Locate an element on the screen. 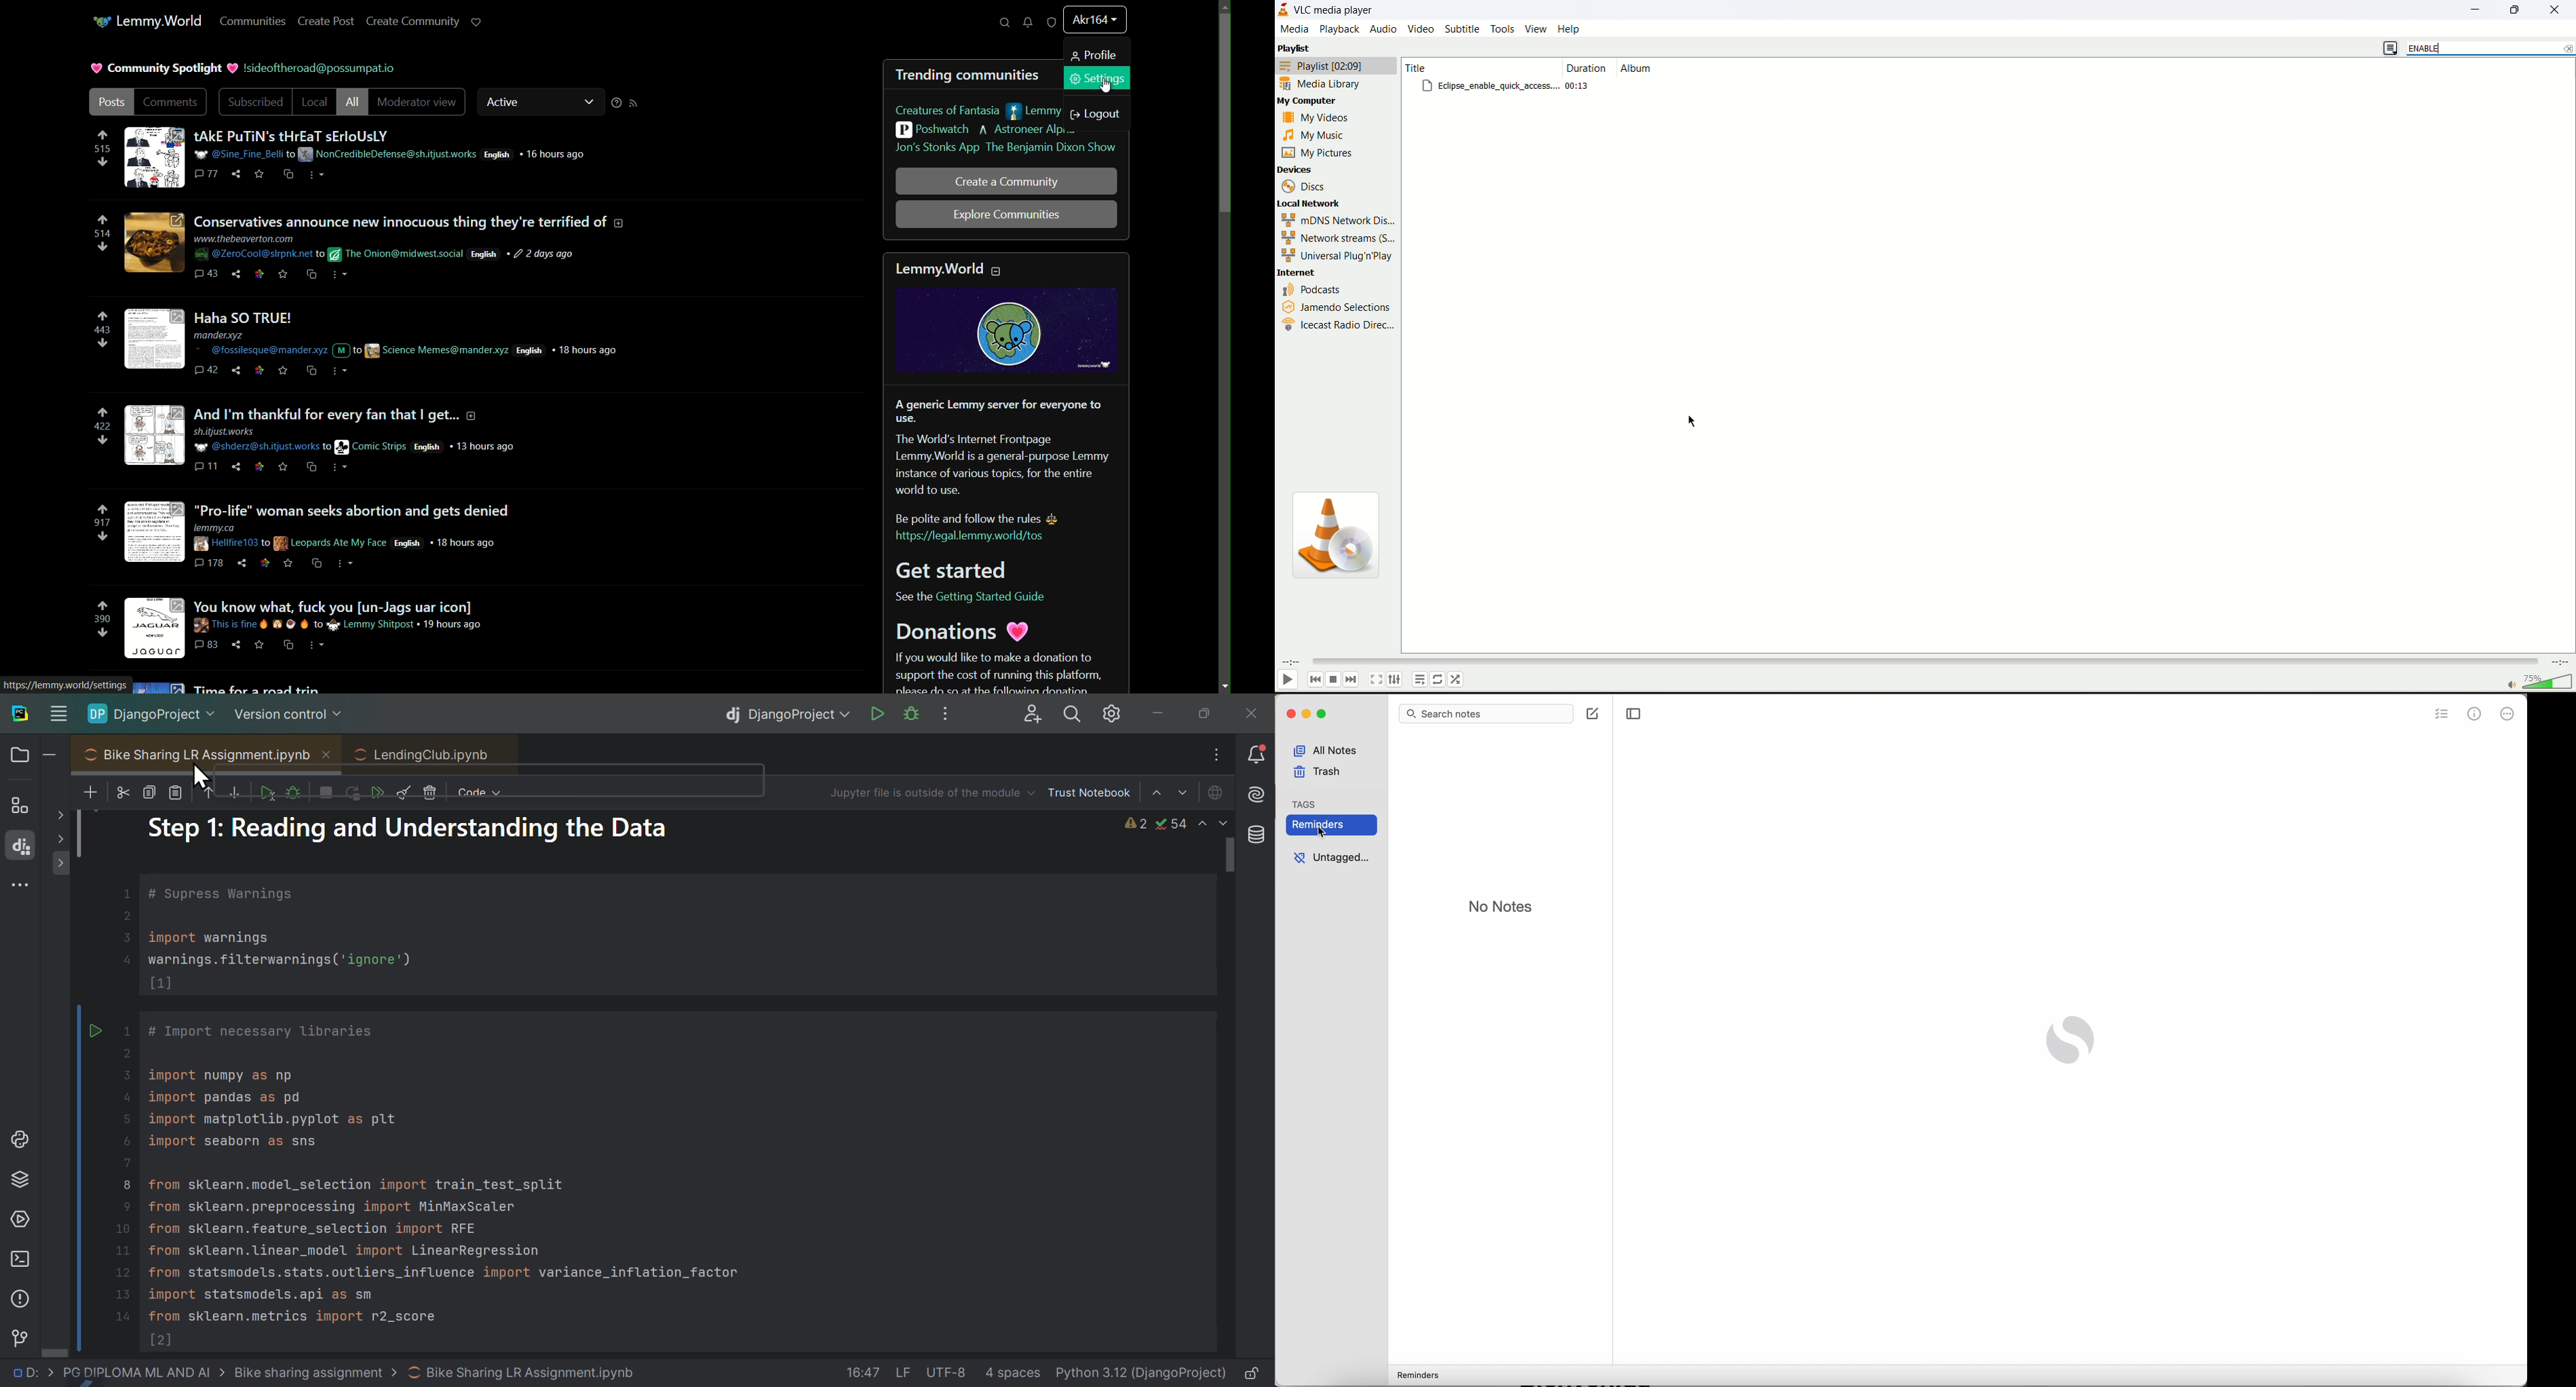  all notes is located at coordinates (1330, 748).